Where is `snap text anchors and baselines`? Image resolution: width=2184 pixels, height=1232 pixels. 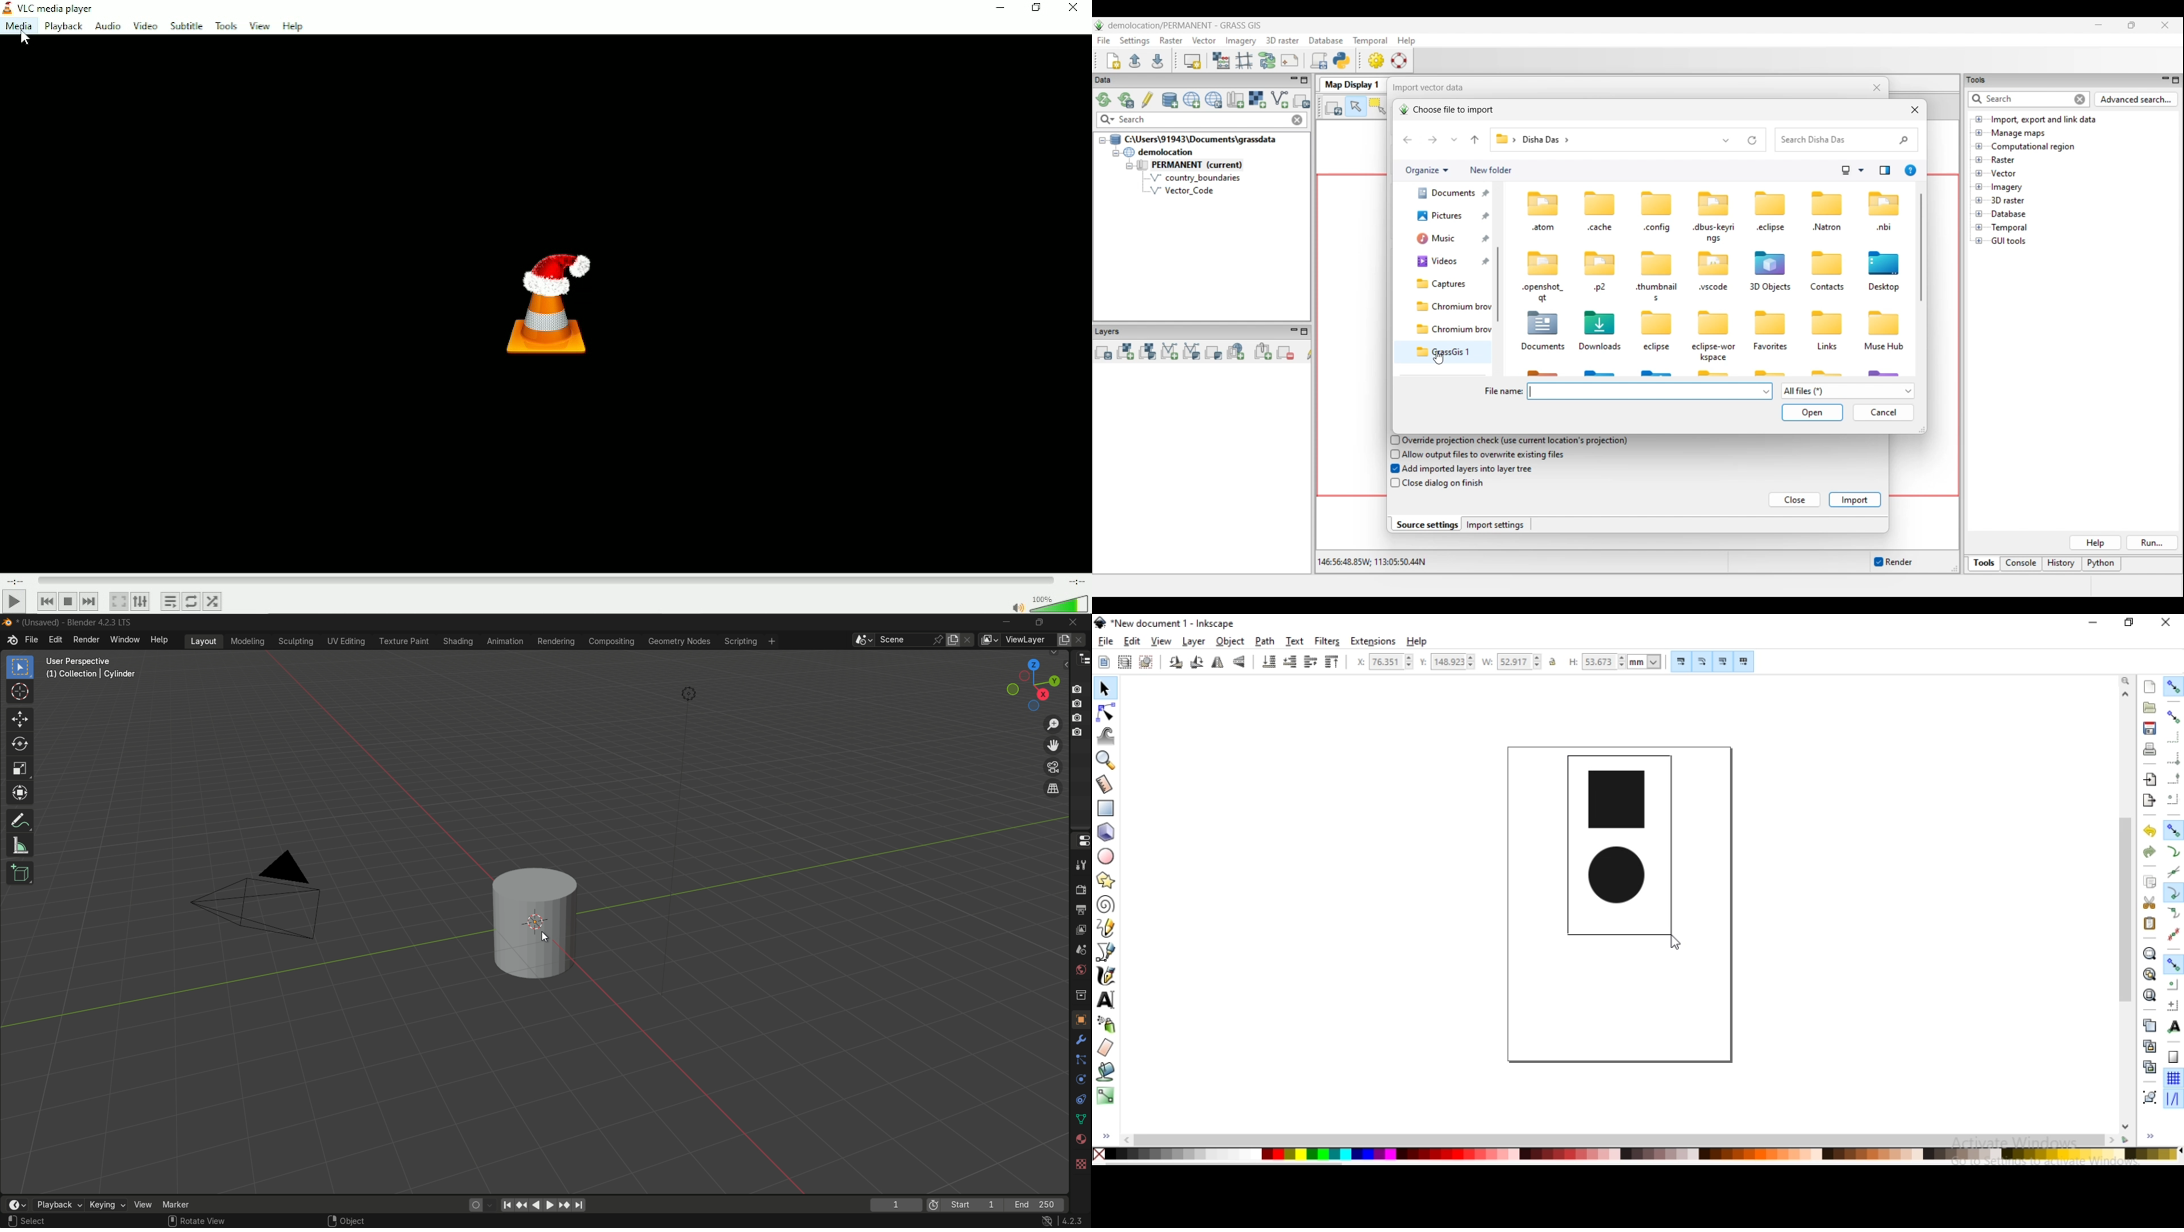
snap text anchors and baselines is located at coordinates (2174, 1026).